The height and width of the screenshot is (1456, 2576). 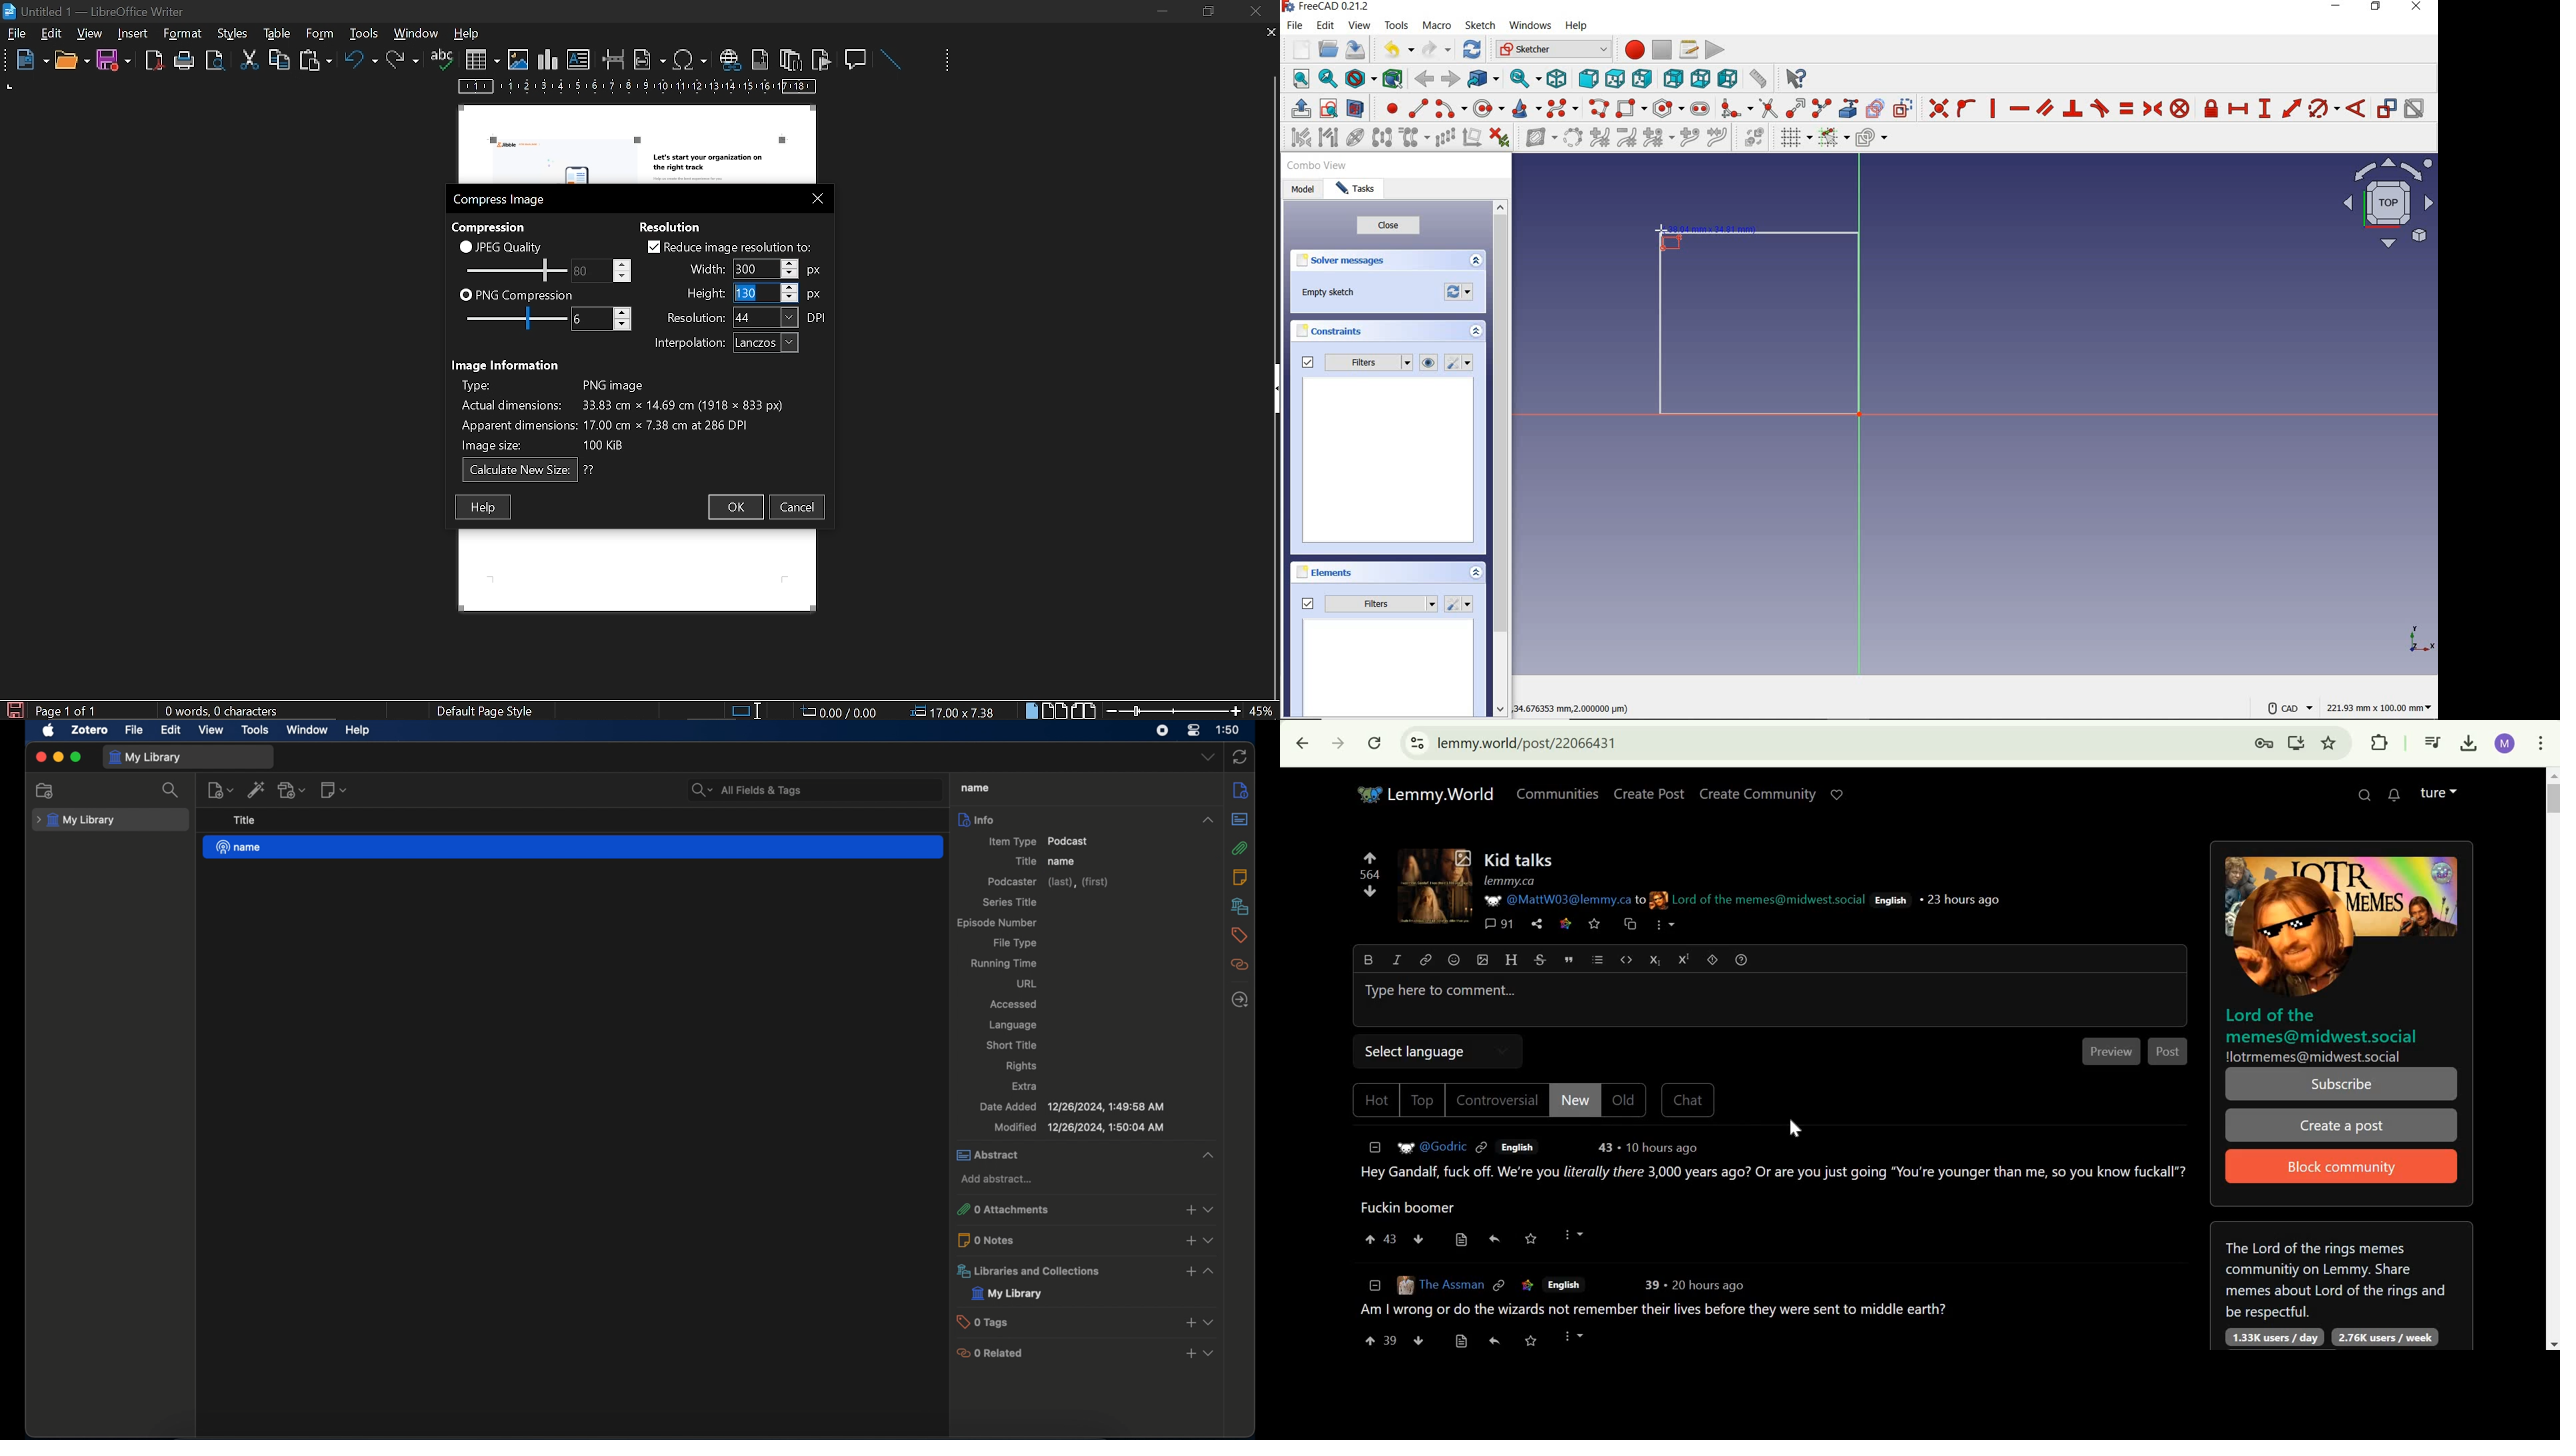 I want to click on insert comment, so click(x=857, y=58).